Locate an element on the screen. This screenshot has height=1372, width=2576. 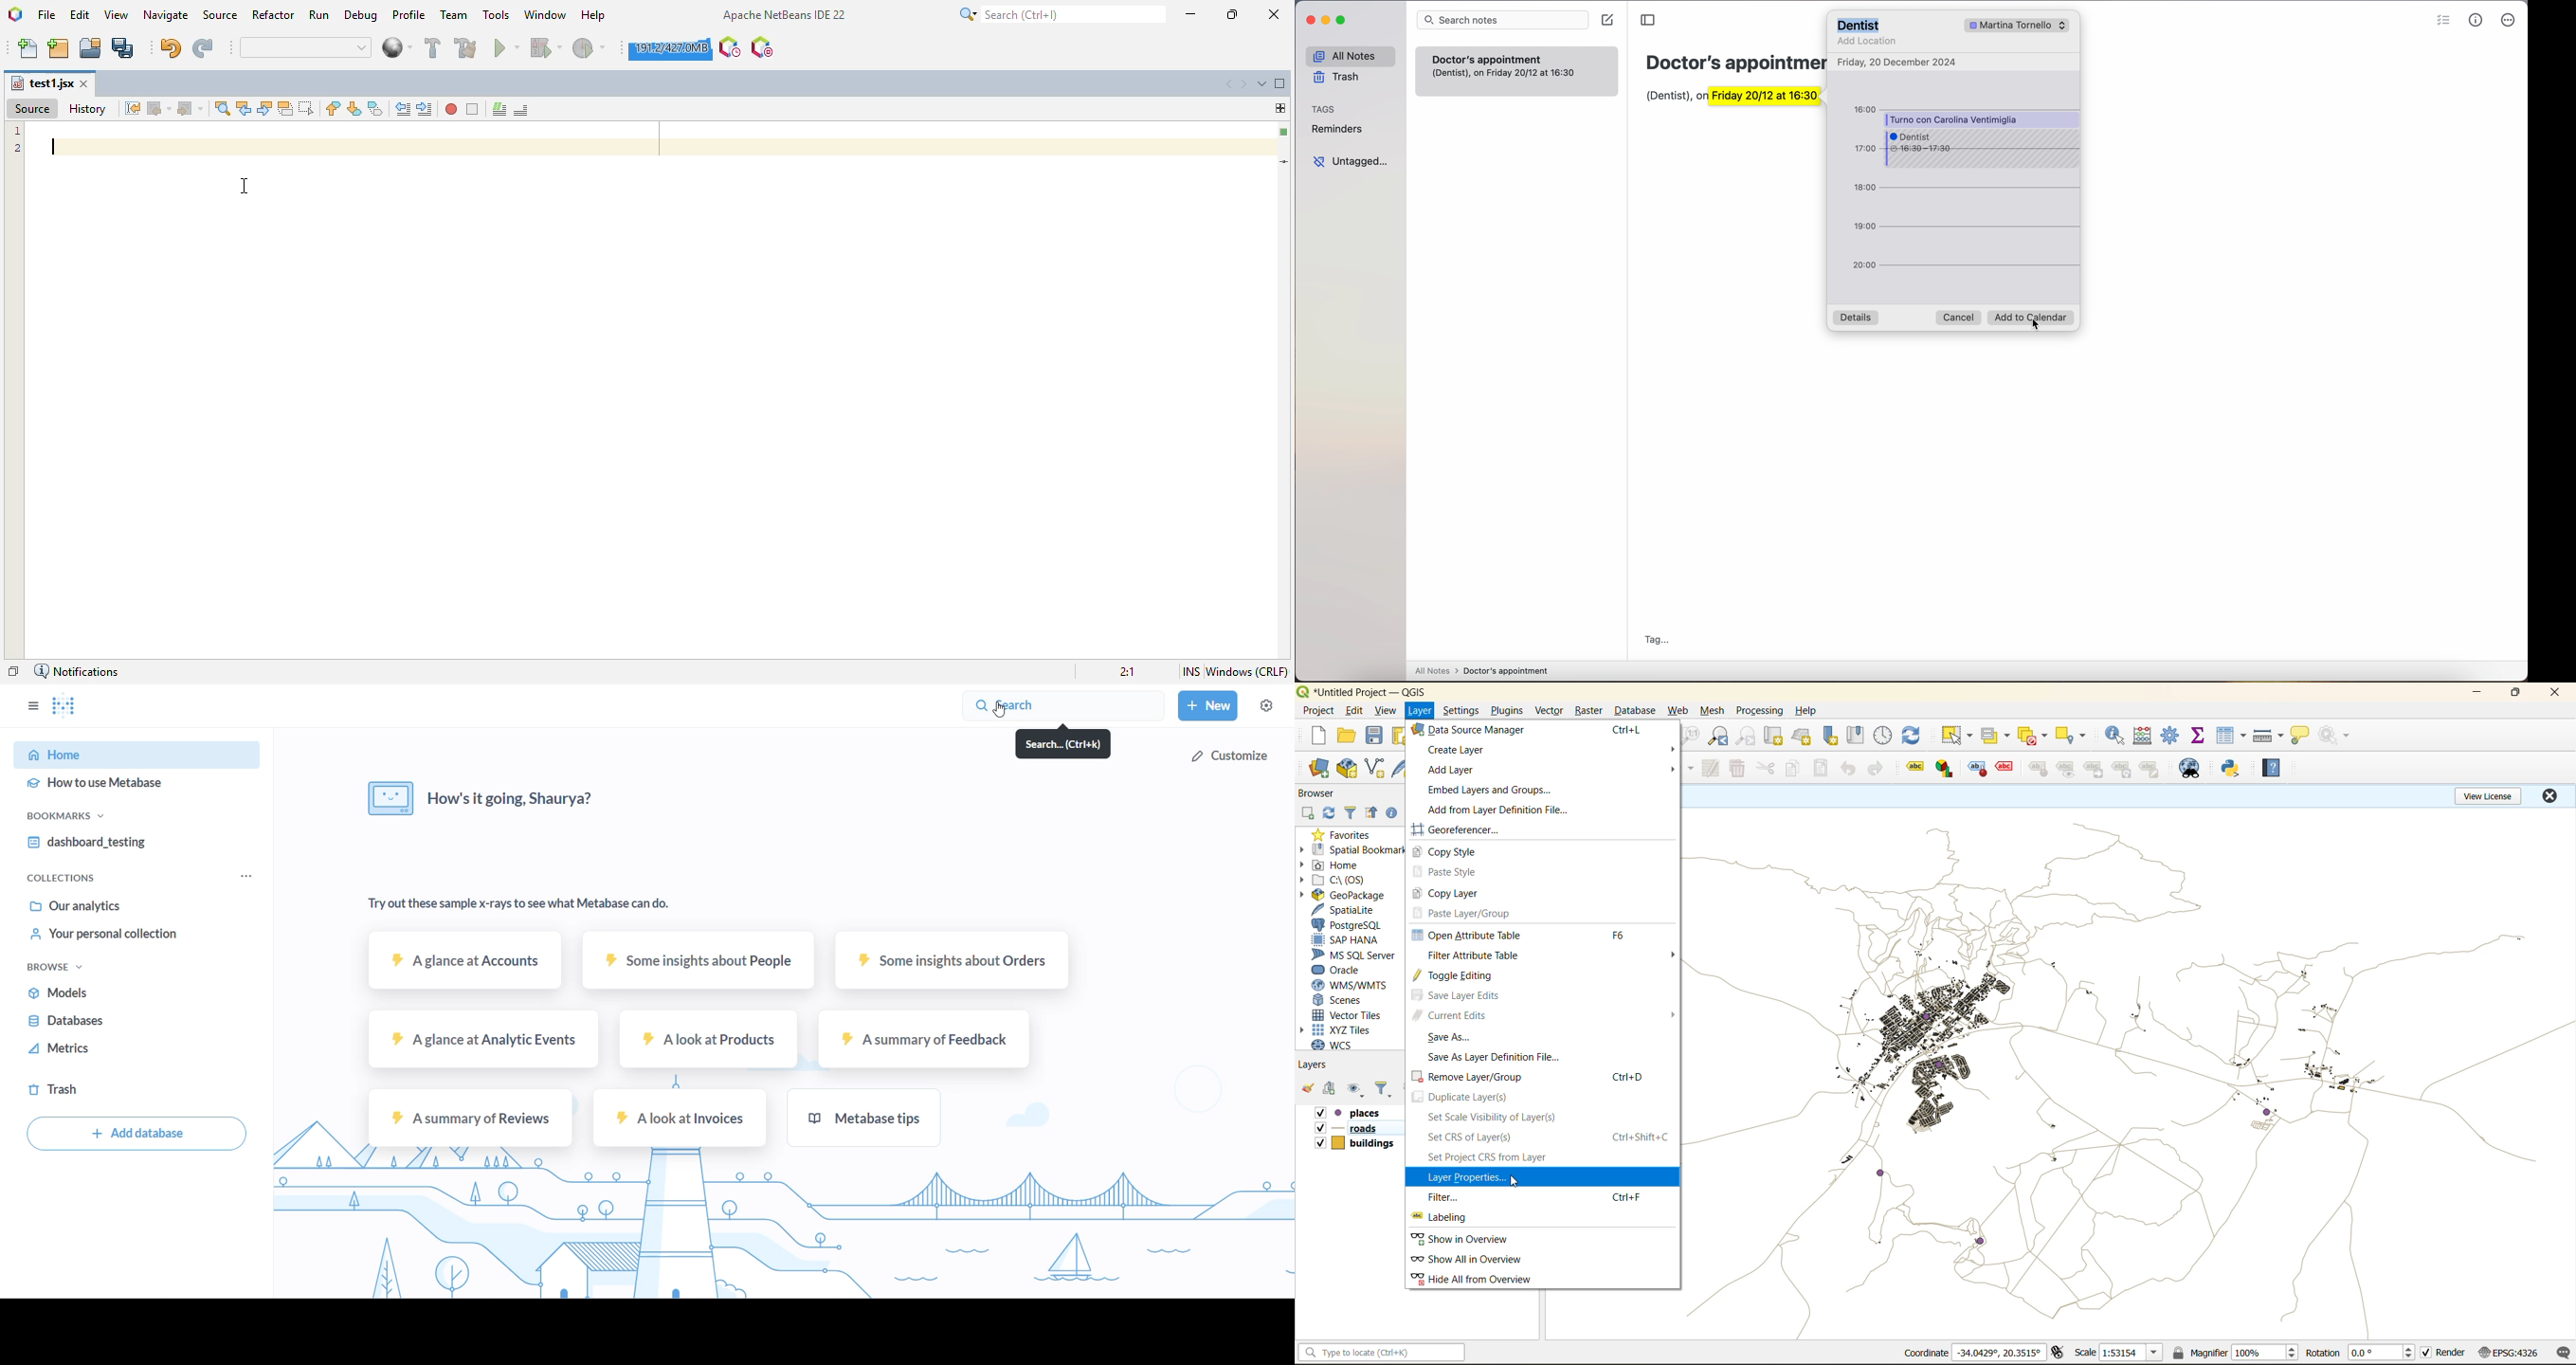
close is located at coordinates (2549, 797).